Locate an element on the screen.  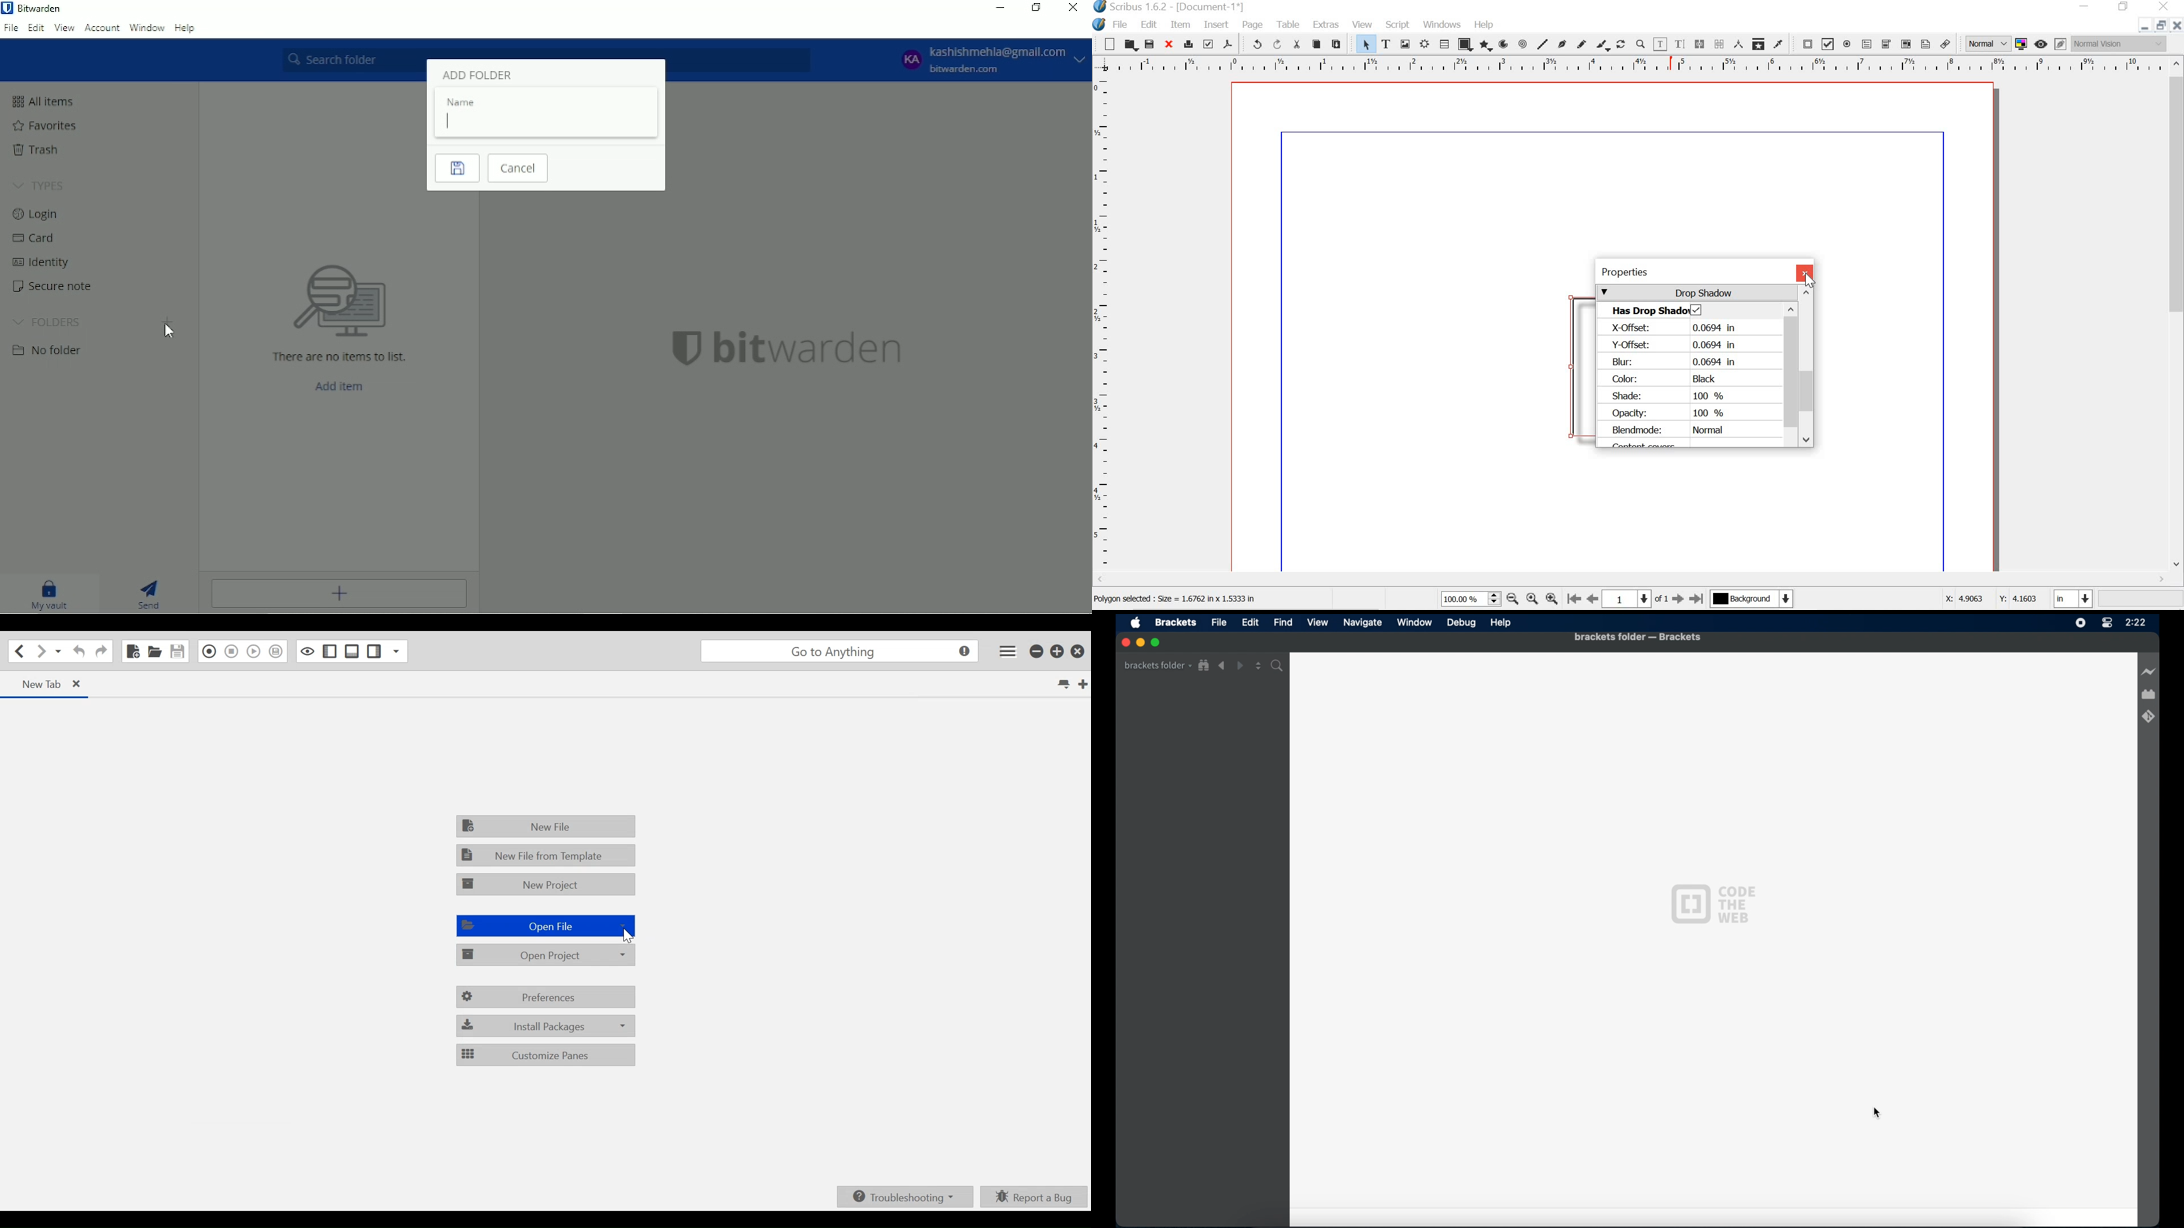
open is located at coordinates (1131, 45).